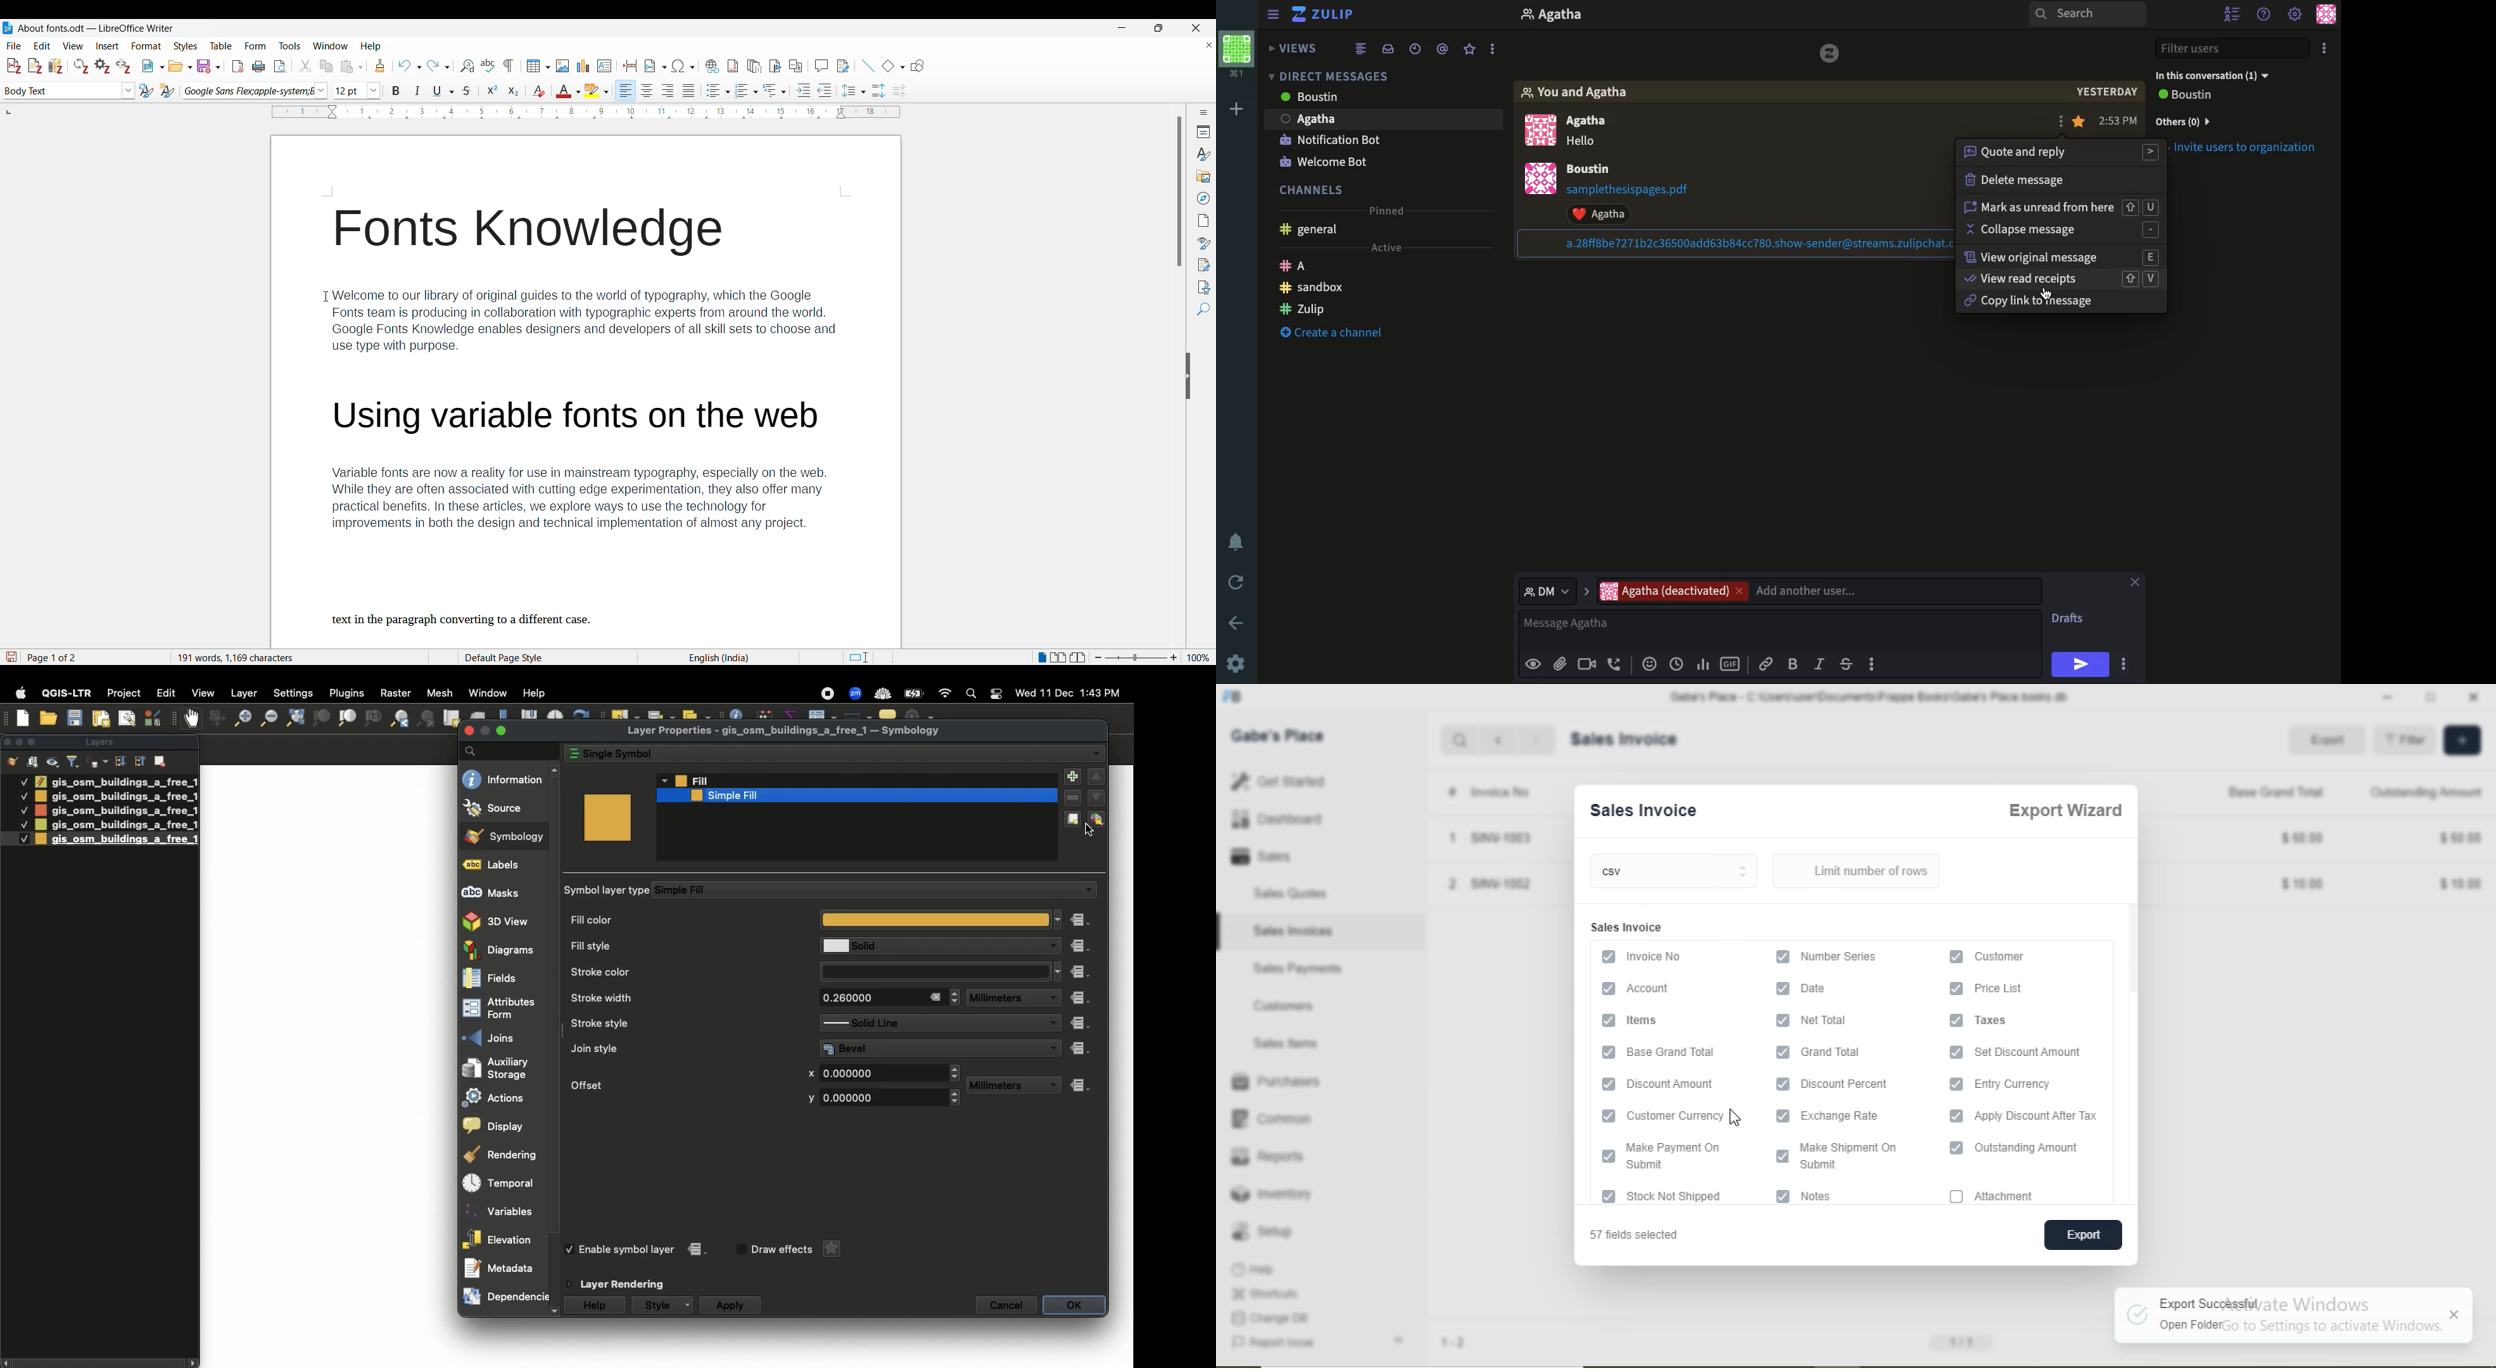  Describe the element at coordinates (2119, 123) in the screenshot. I see `Time` at that location.